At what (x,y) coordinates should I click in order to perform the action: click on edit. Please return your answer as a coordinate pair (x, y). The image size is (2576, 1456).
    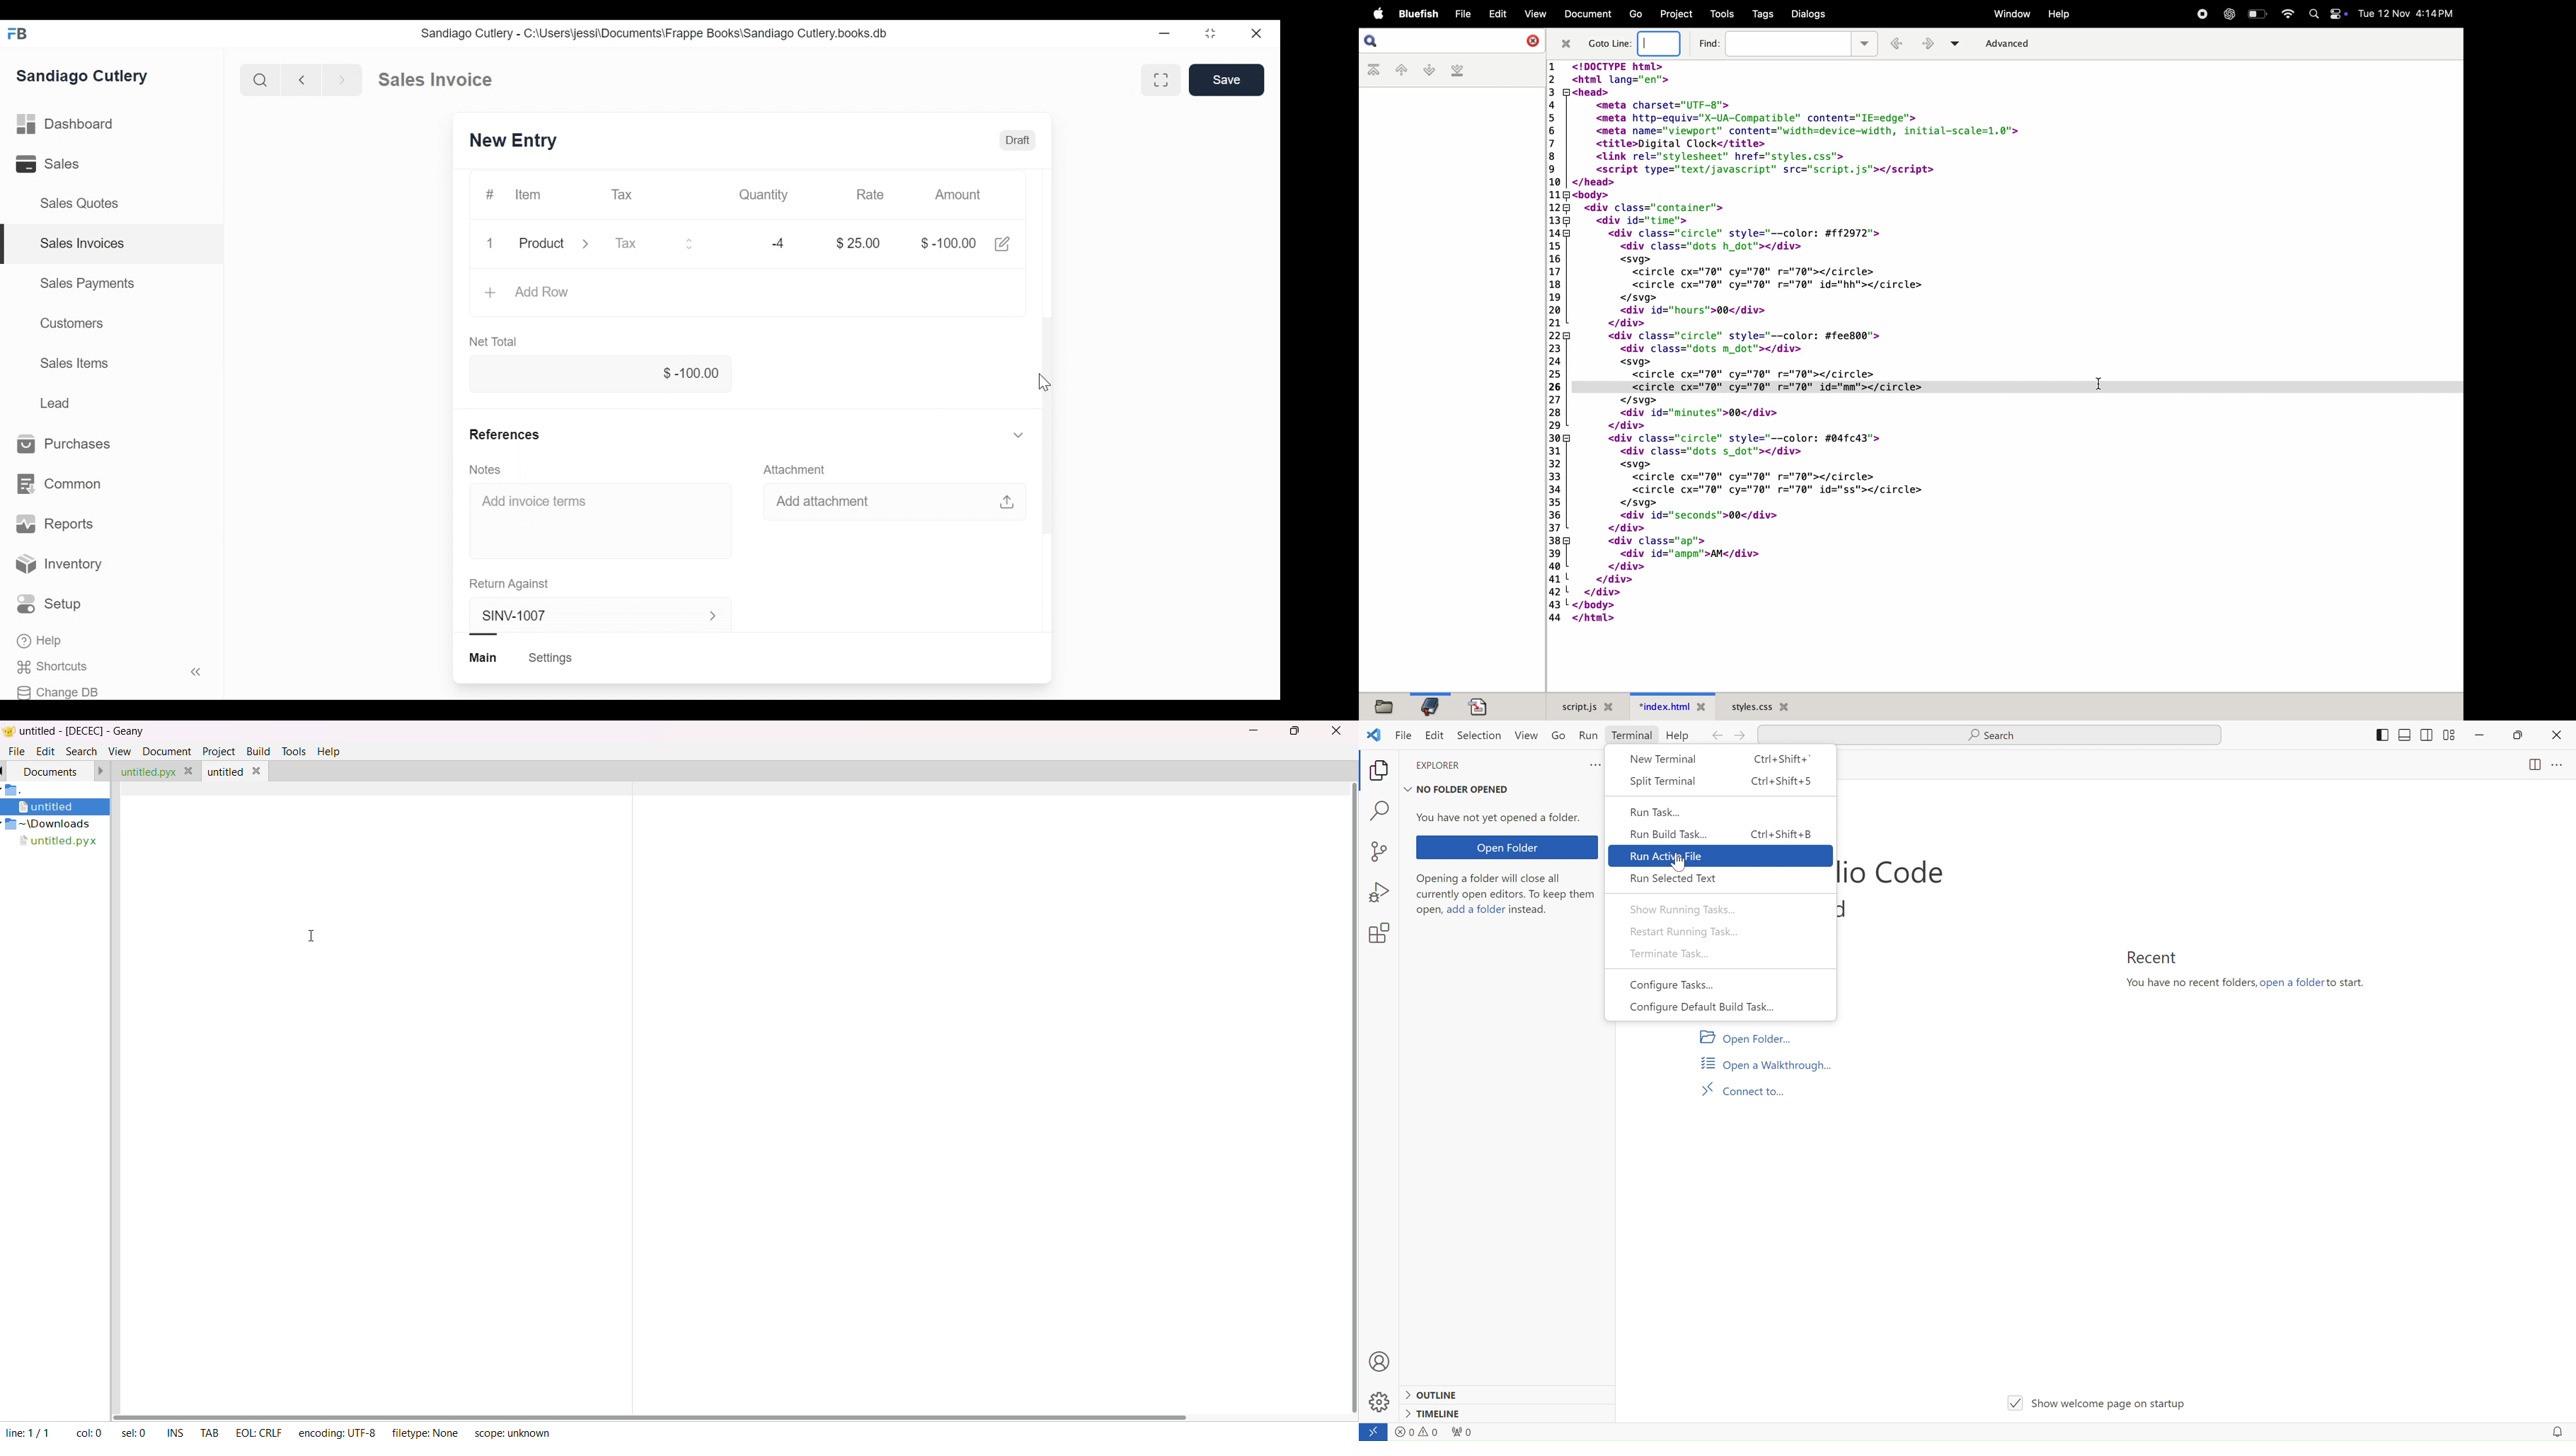
    Looking at the image, I should click on (1494, 14).